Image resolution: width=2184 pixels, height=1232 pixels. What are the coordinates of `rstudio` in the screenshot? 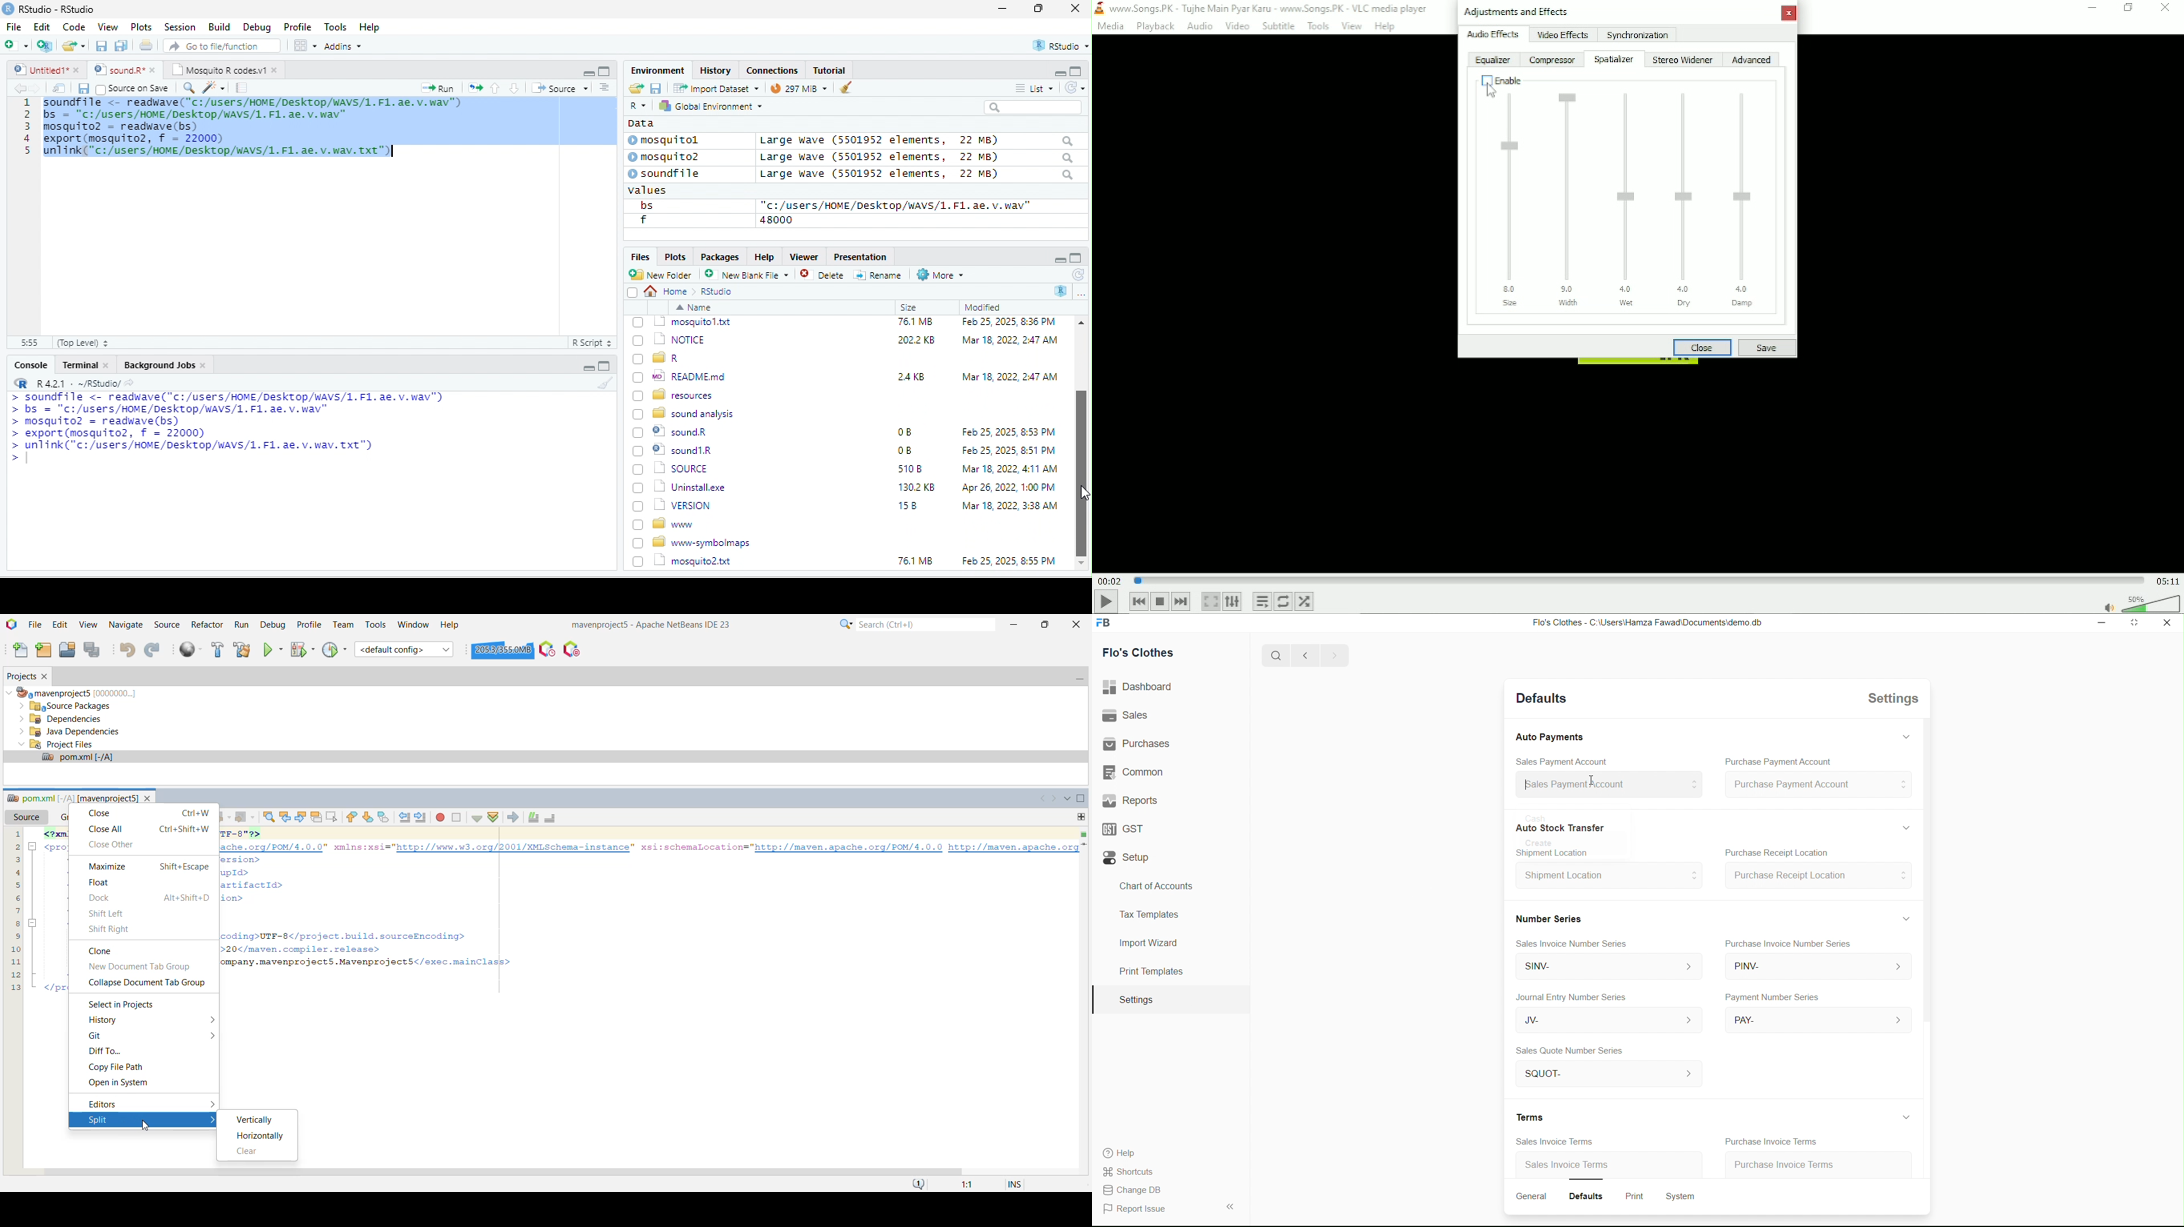 It's located at (1058, 47).